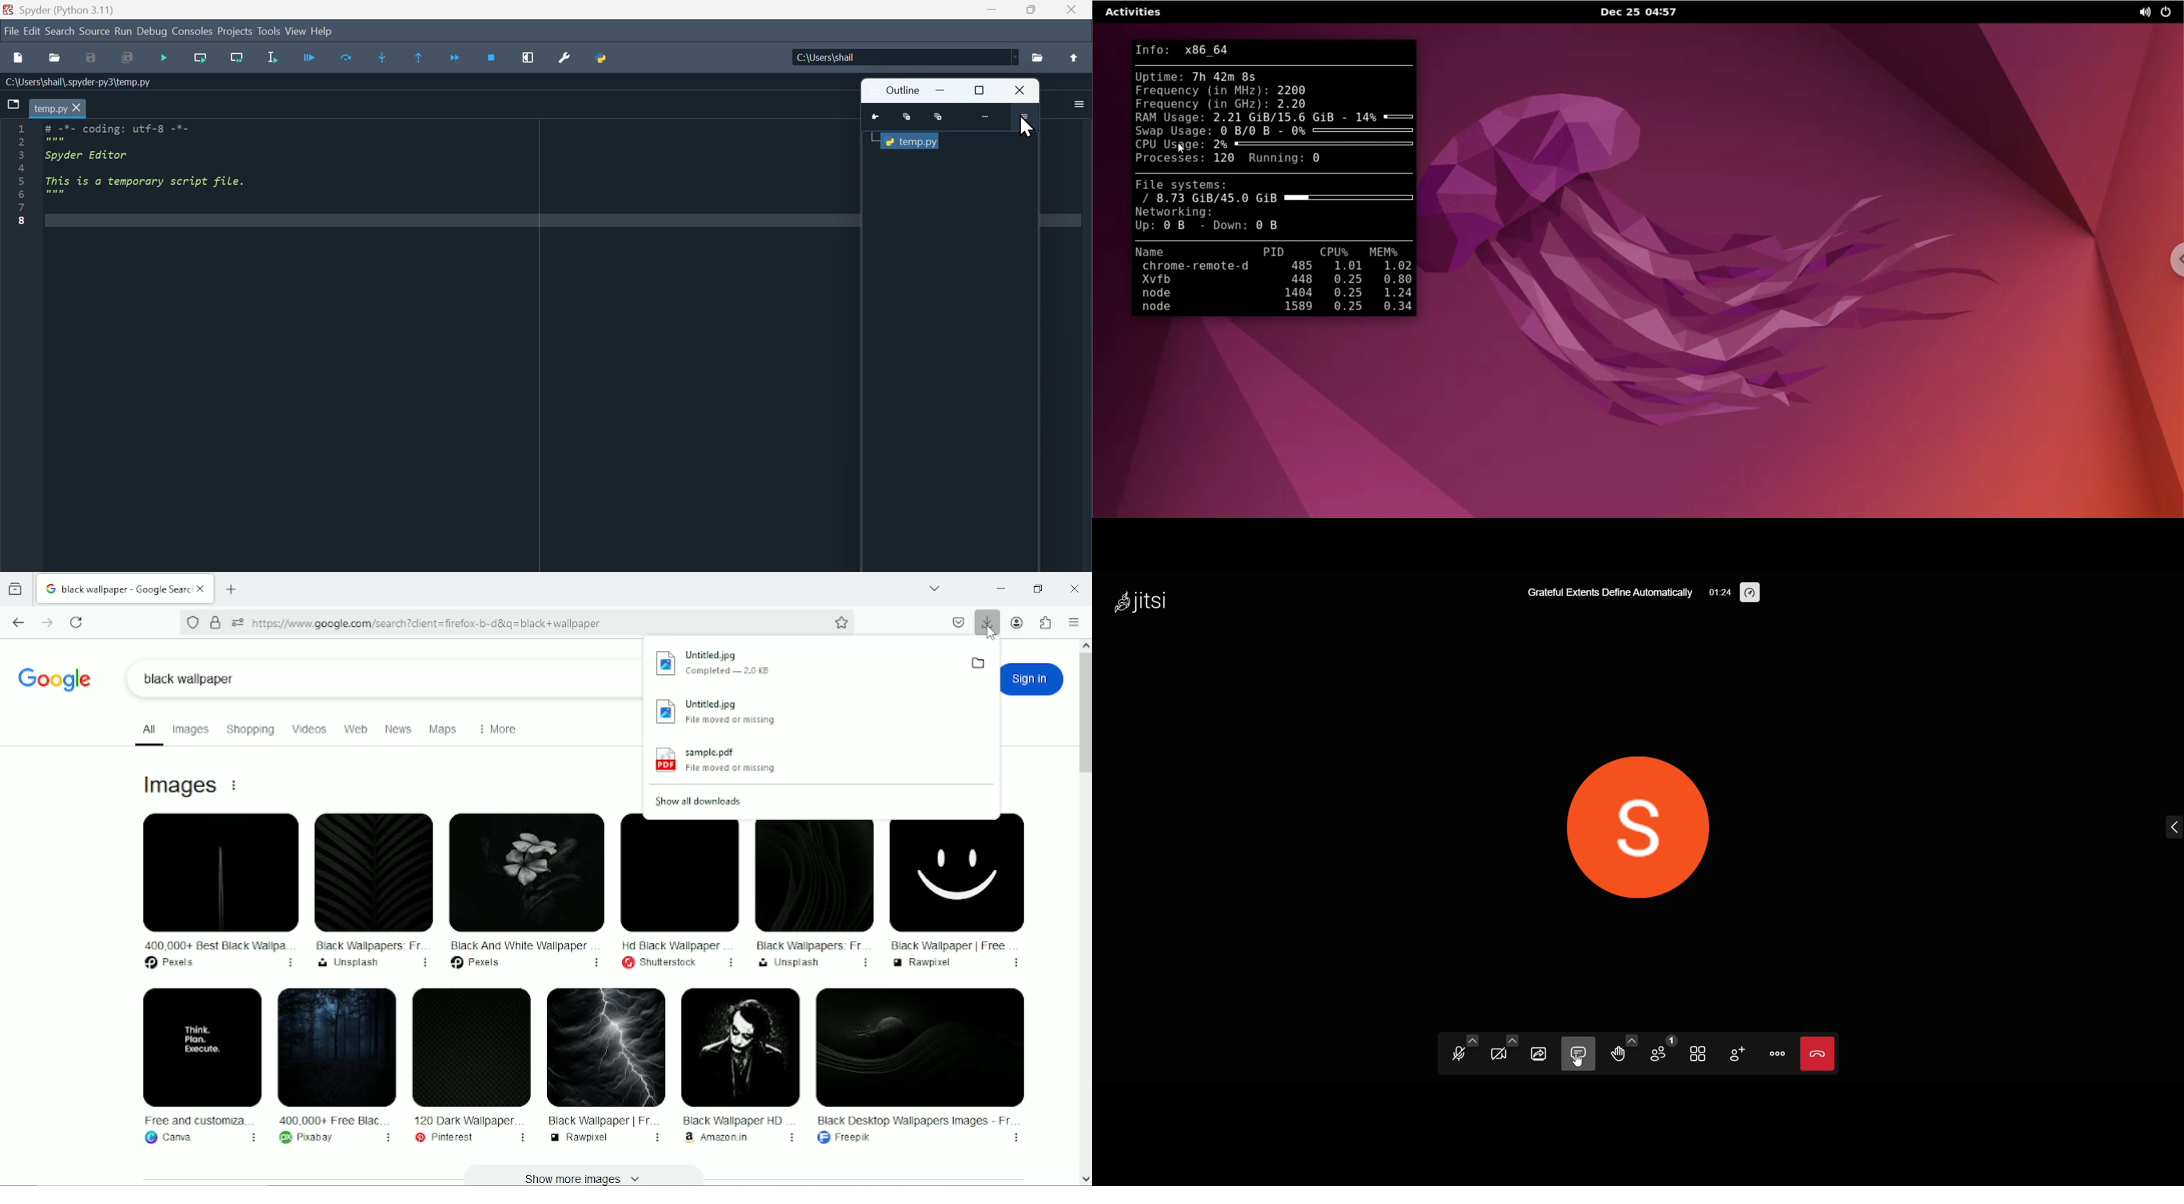  Describe the element at coordinates (57, 107) in the screenshot. I see `temp.py` at that location.